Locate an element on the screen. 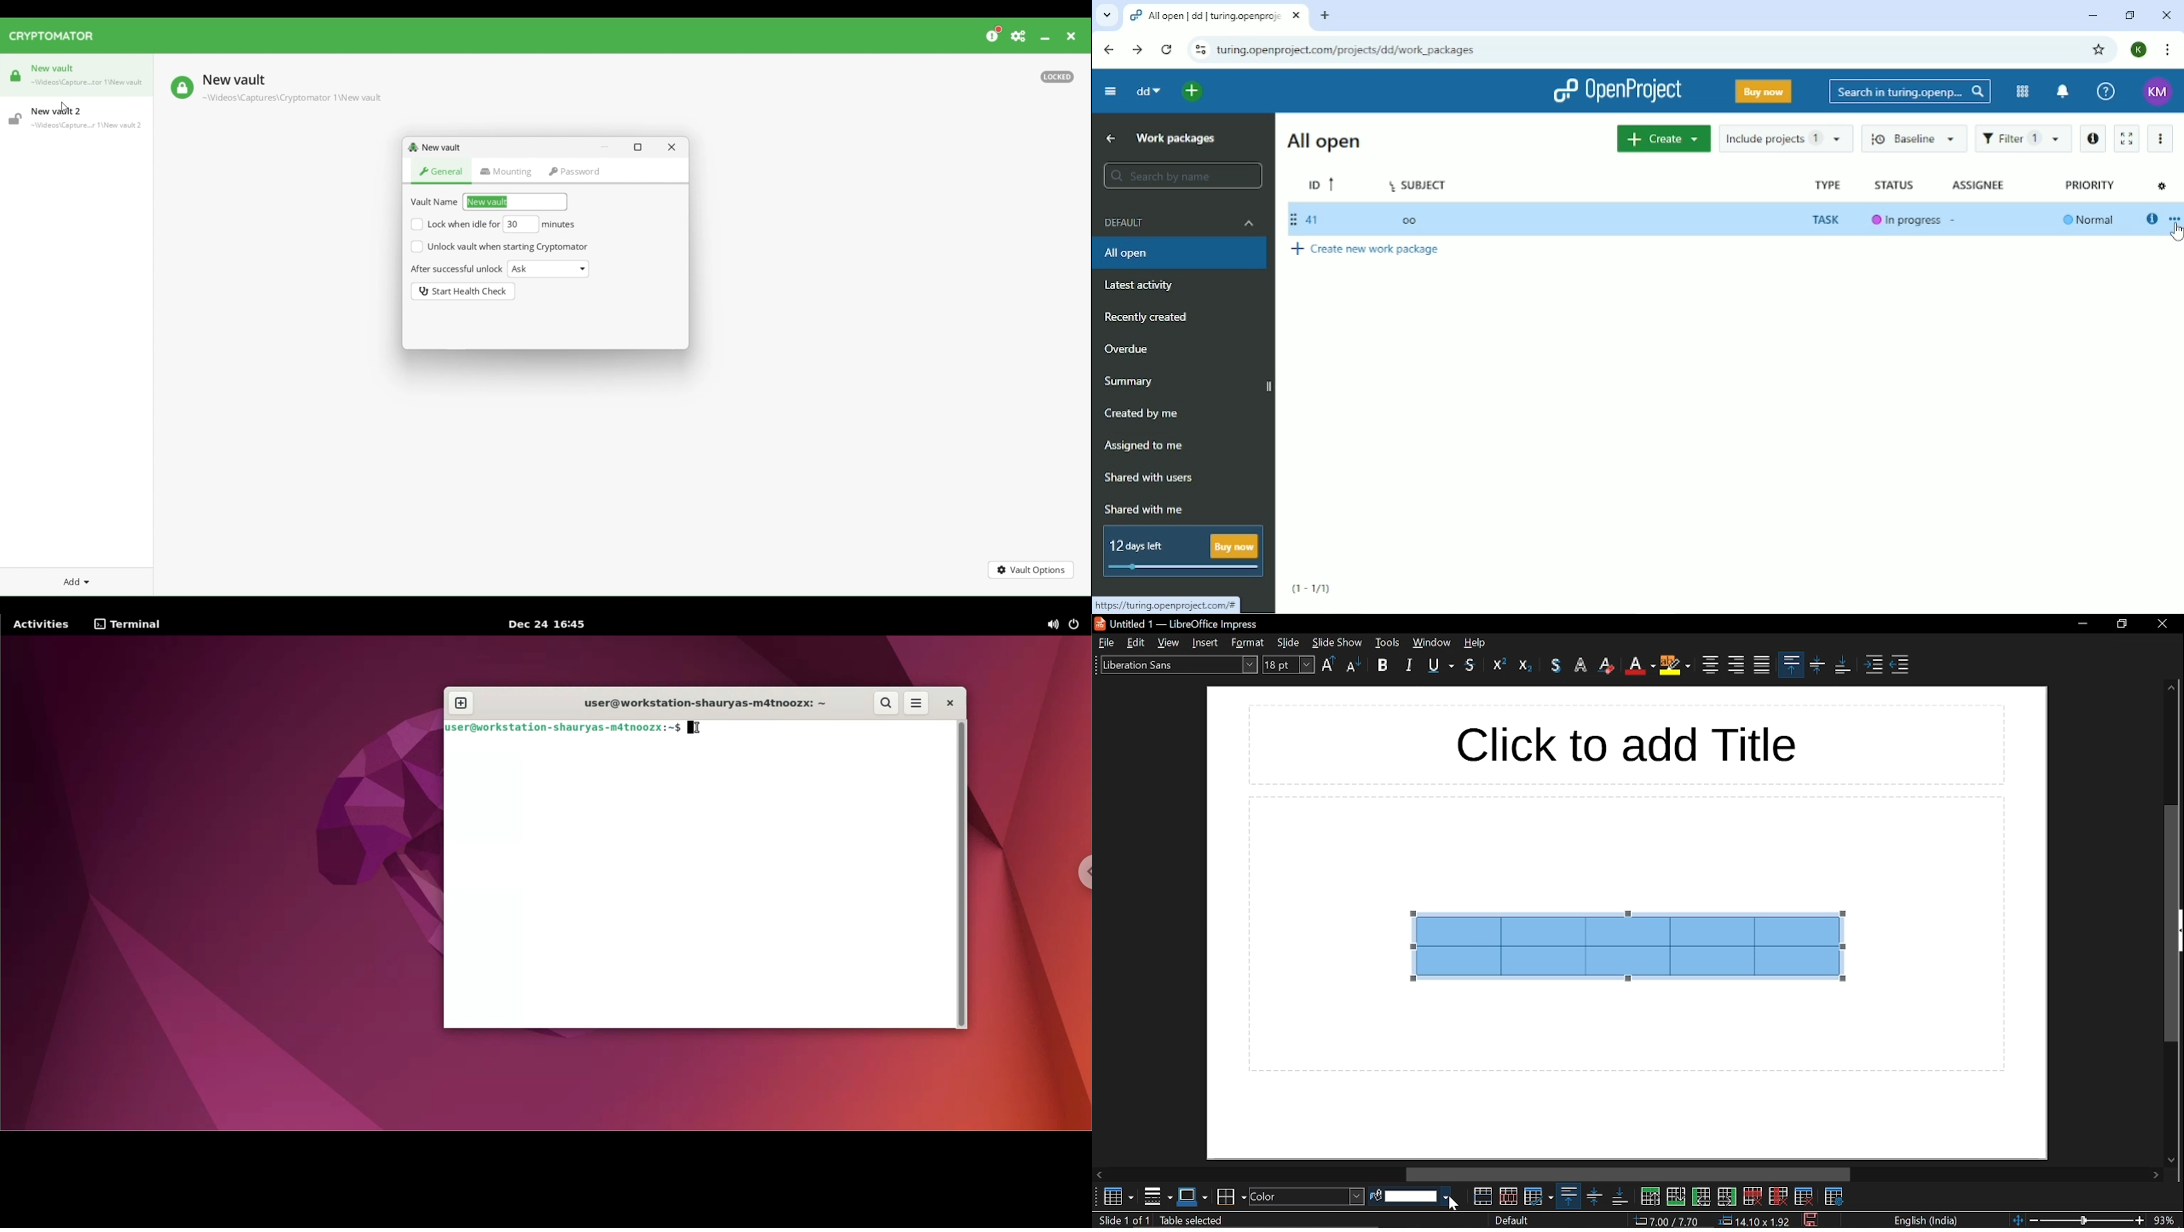  dimension is located at coordinates (1755, 1221).